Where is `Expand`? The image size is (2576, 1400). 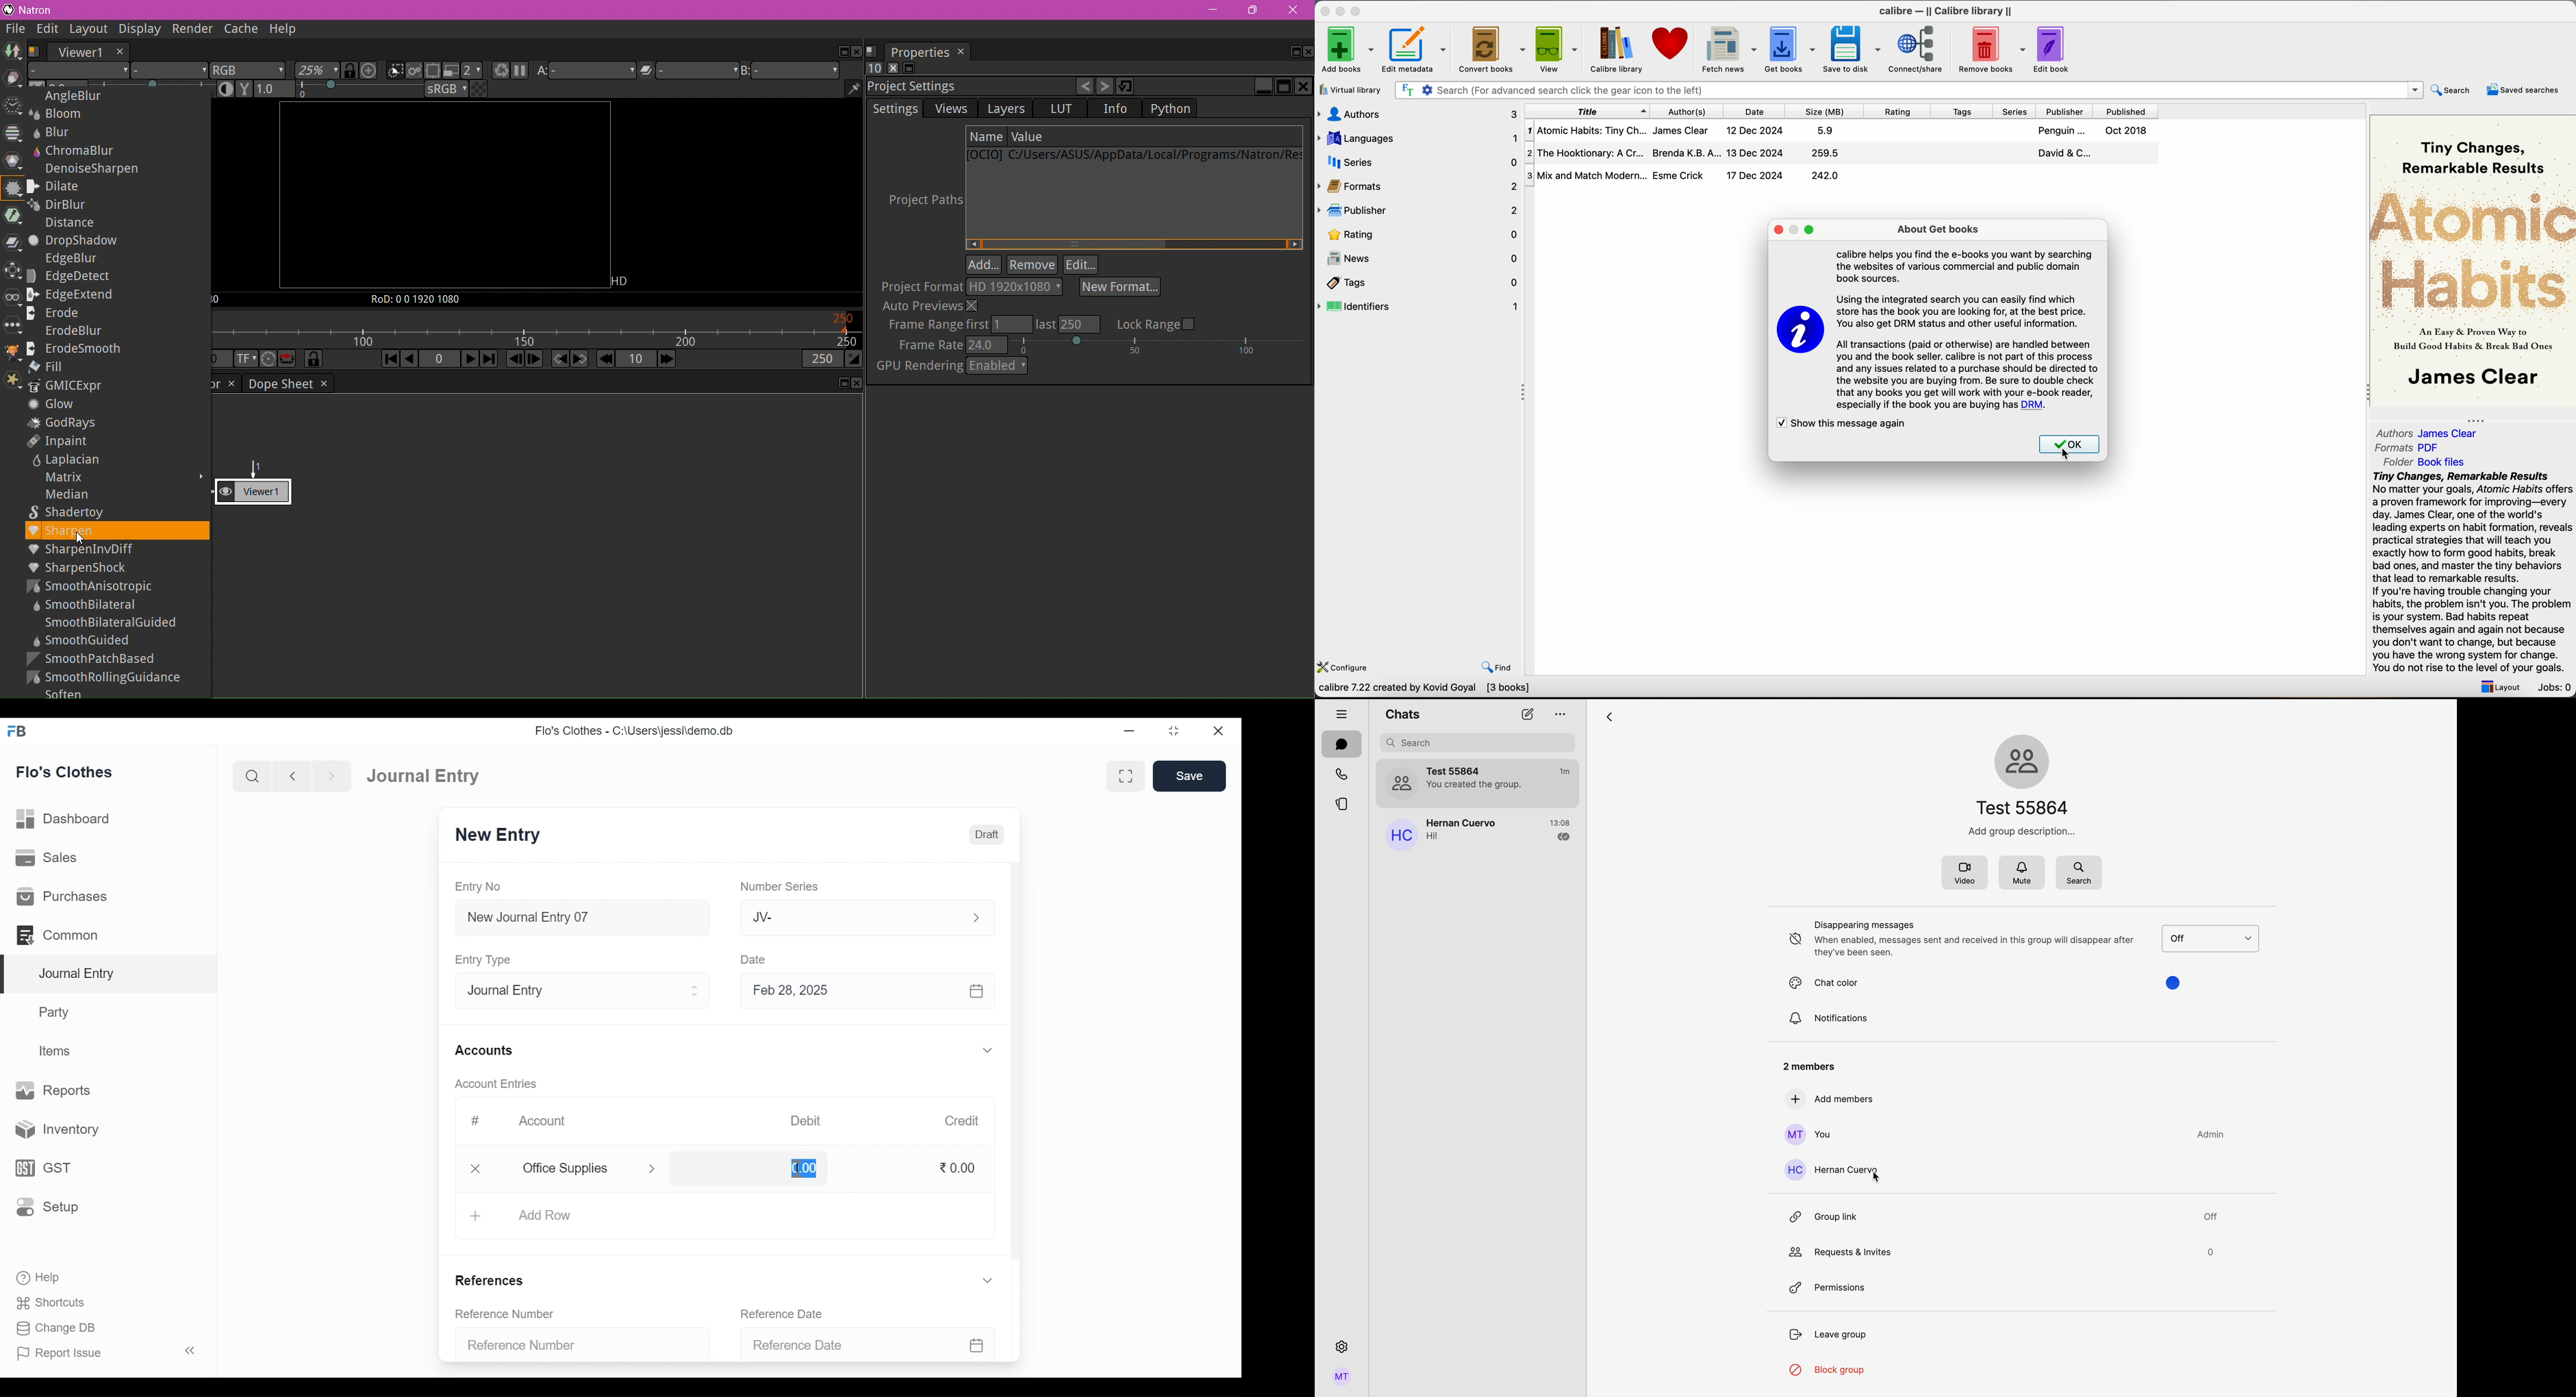 Expand is located at coordinates (696, 991).